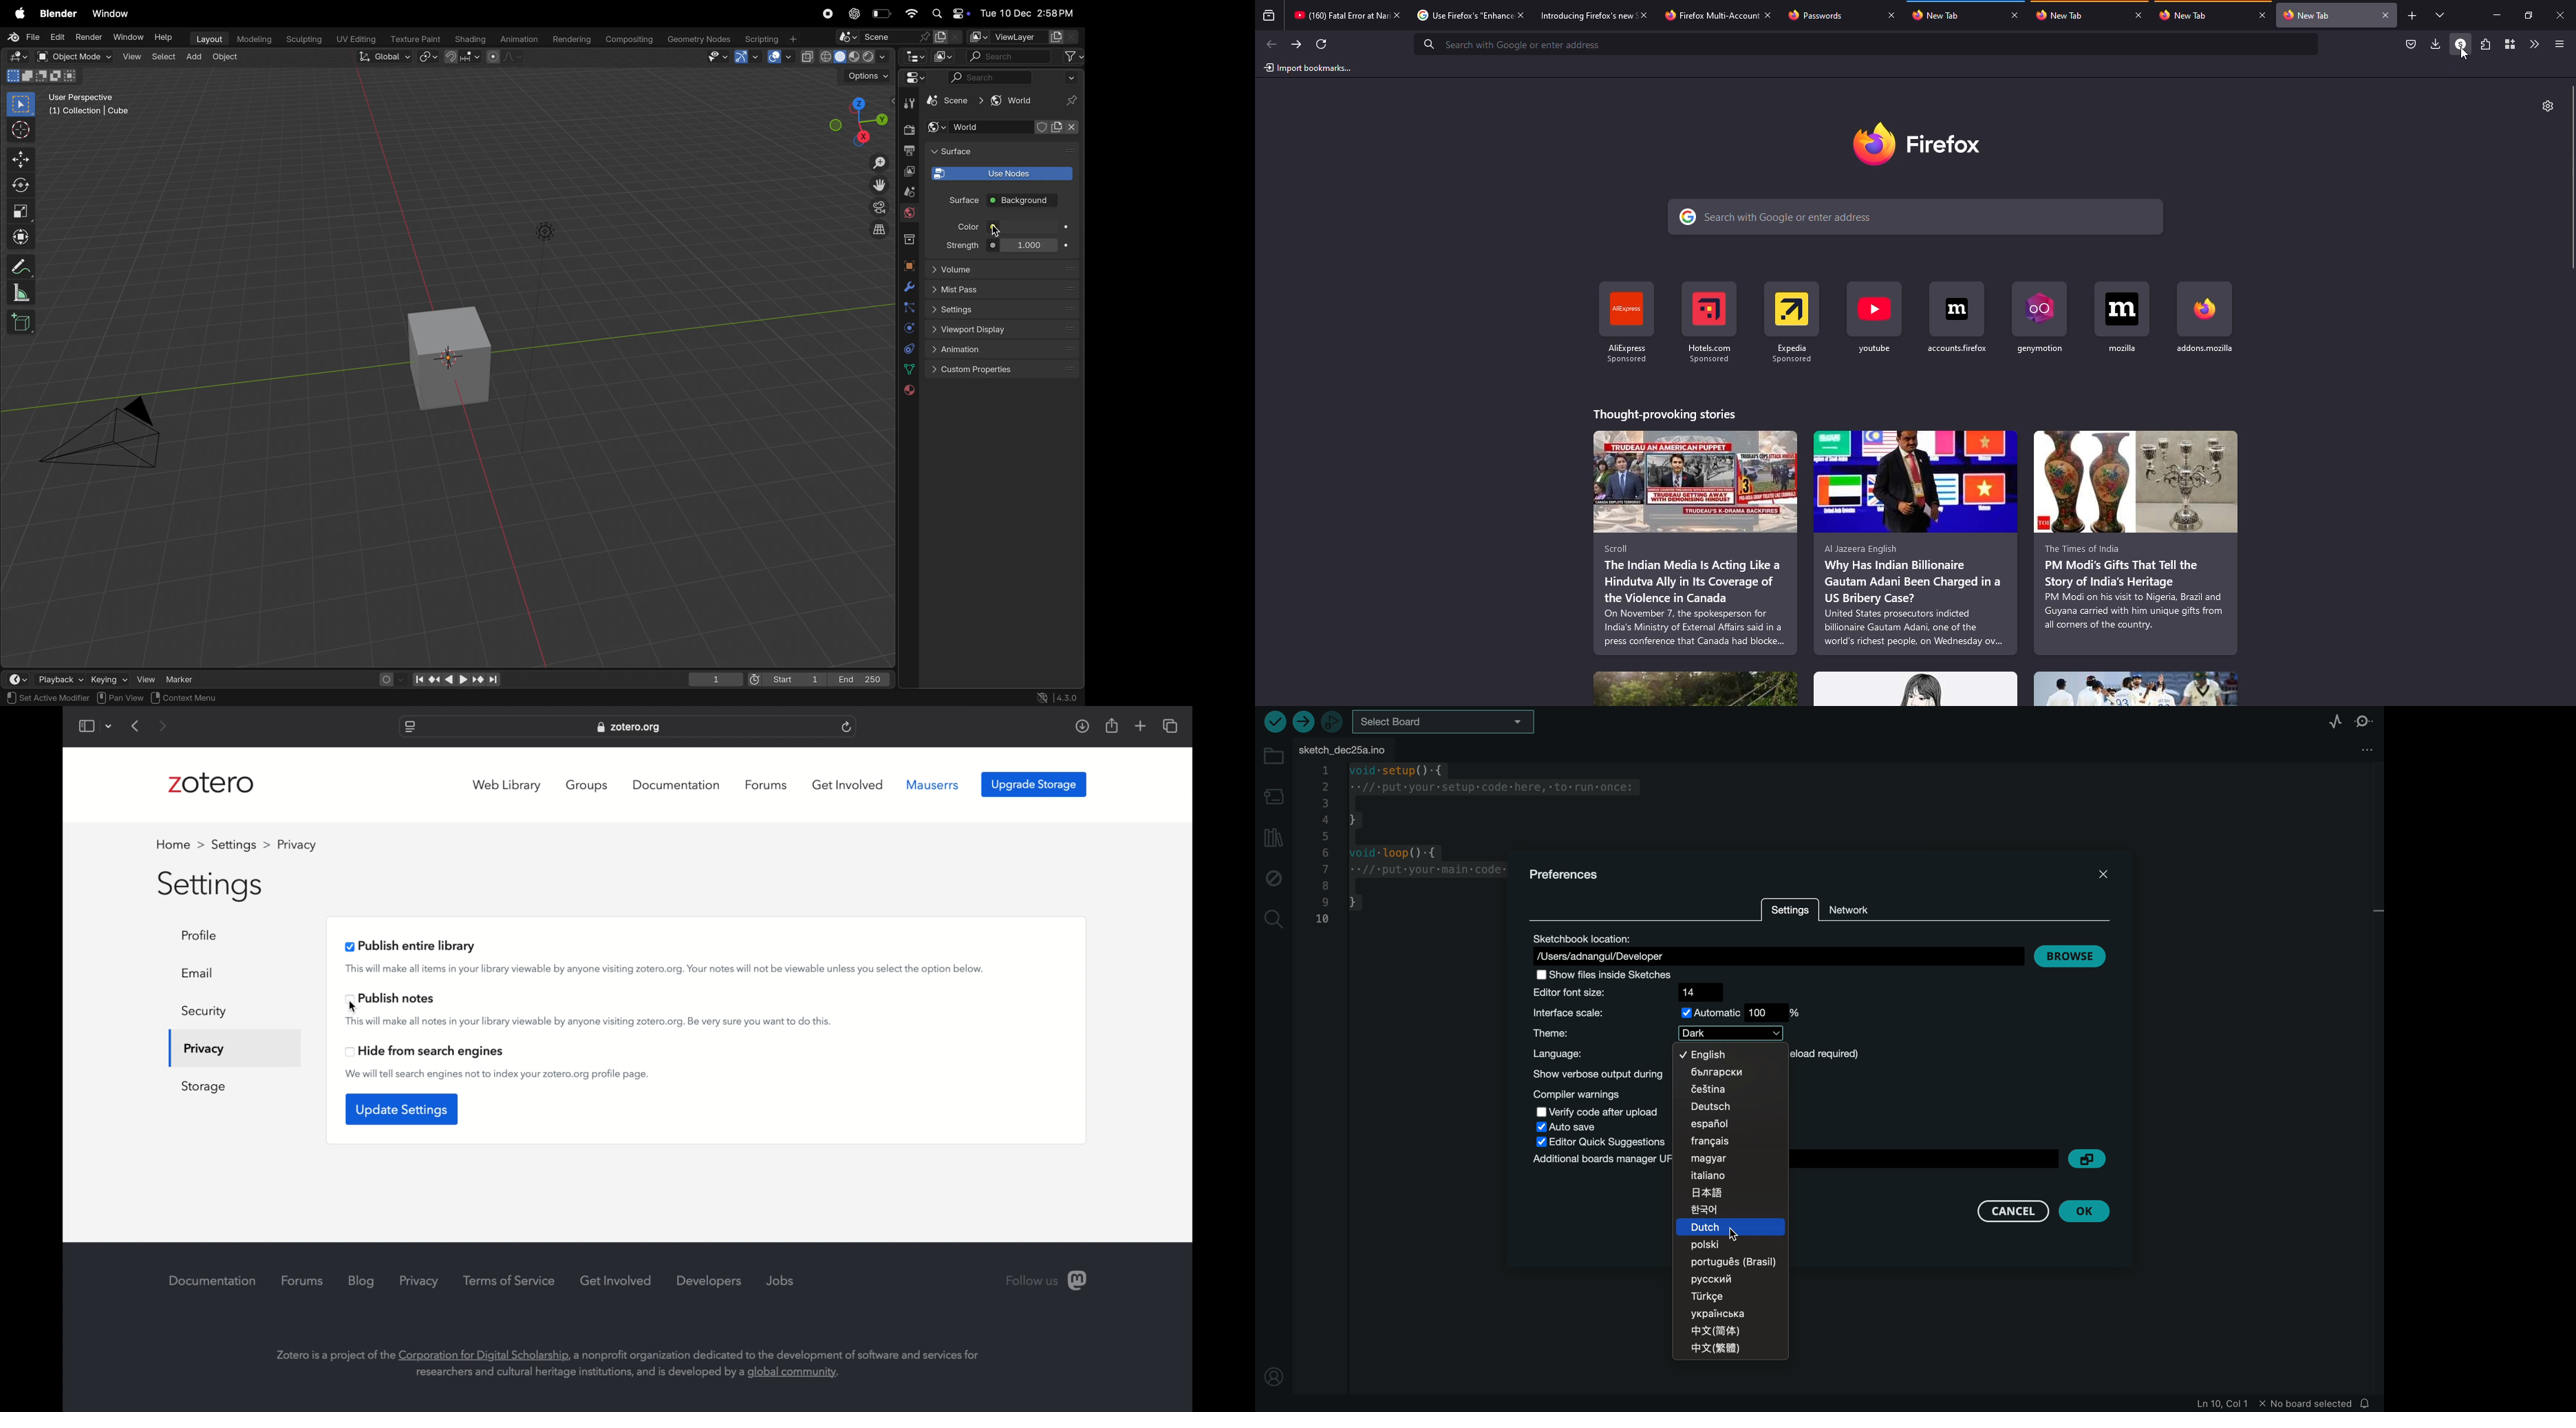  What do you see at coordinates (361, 1281) in the screenshot?
I see `blog` at bounding box center [361, 1281].